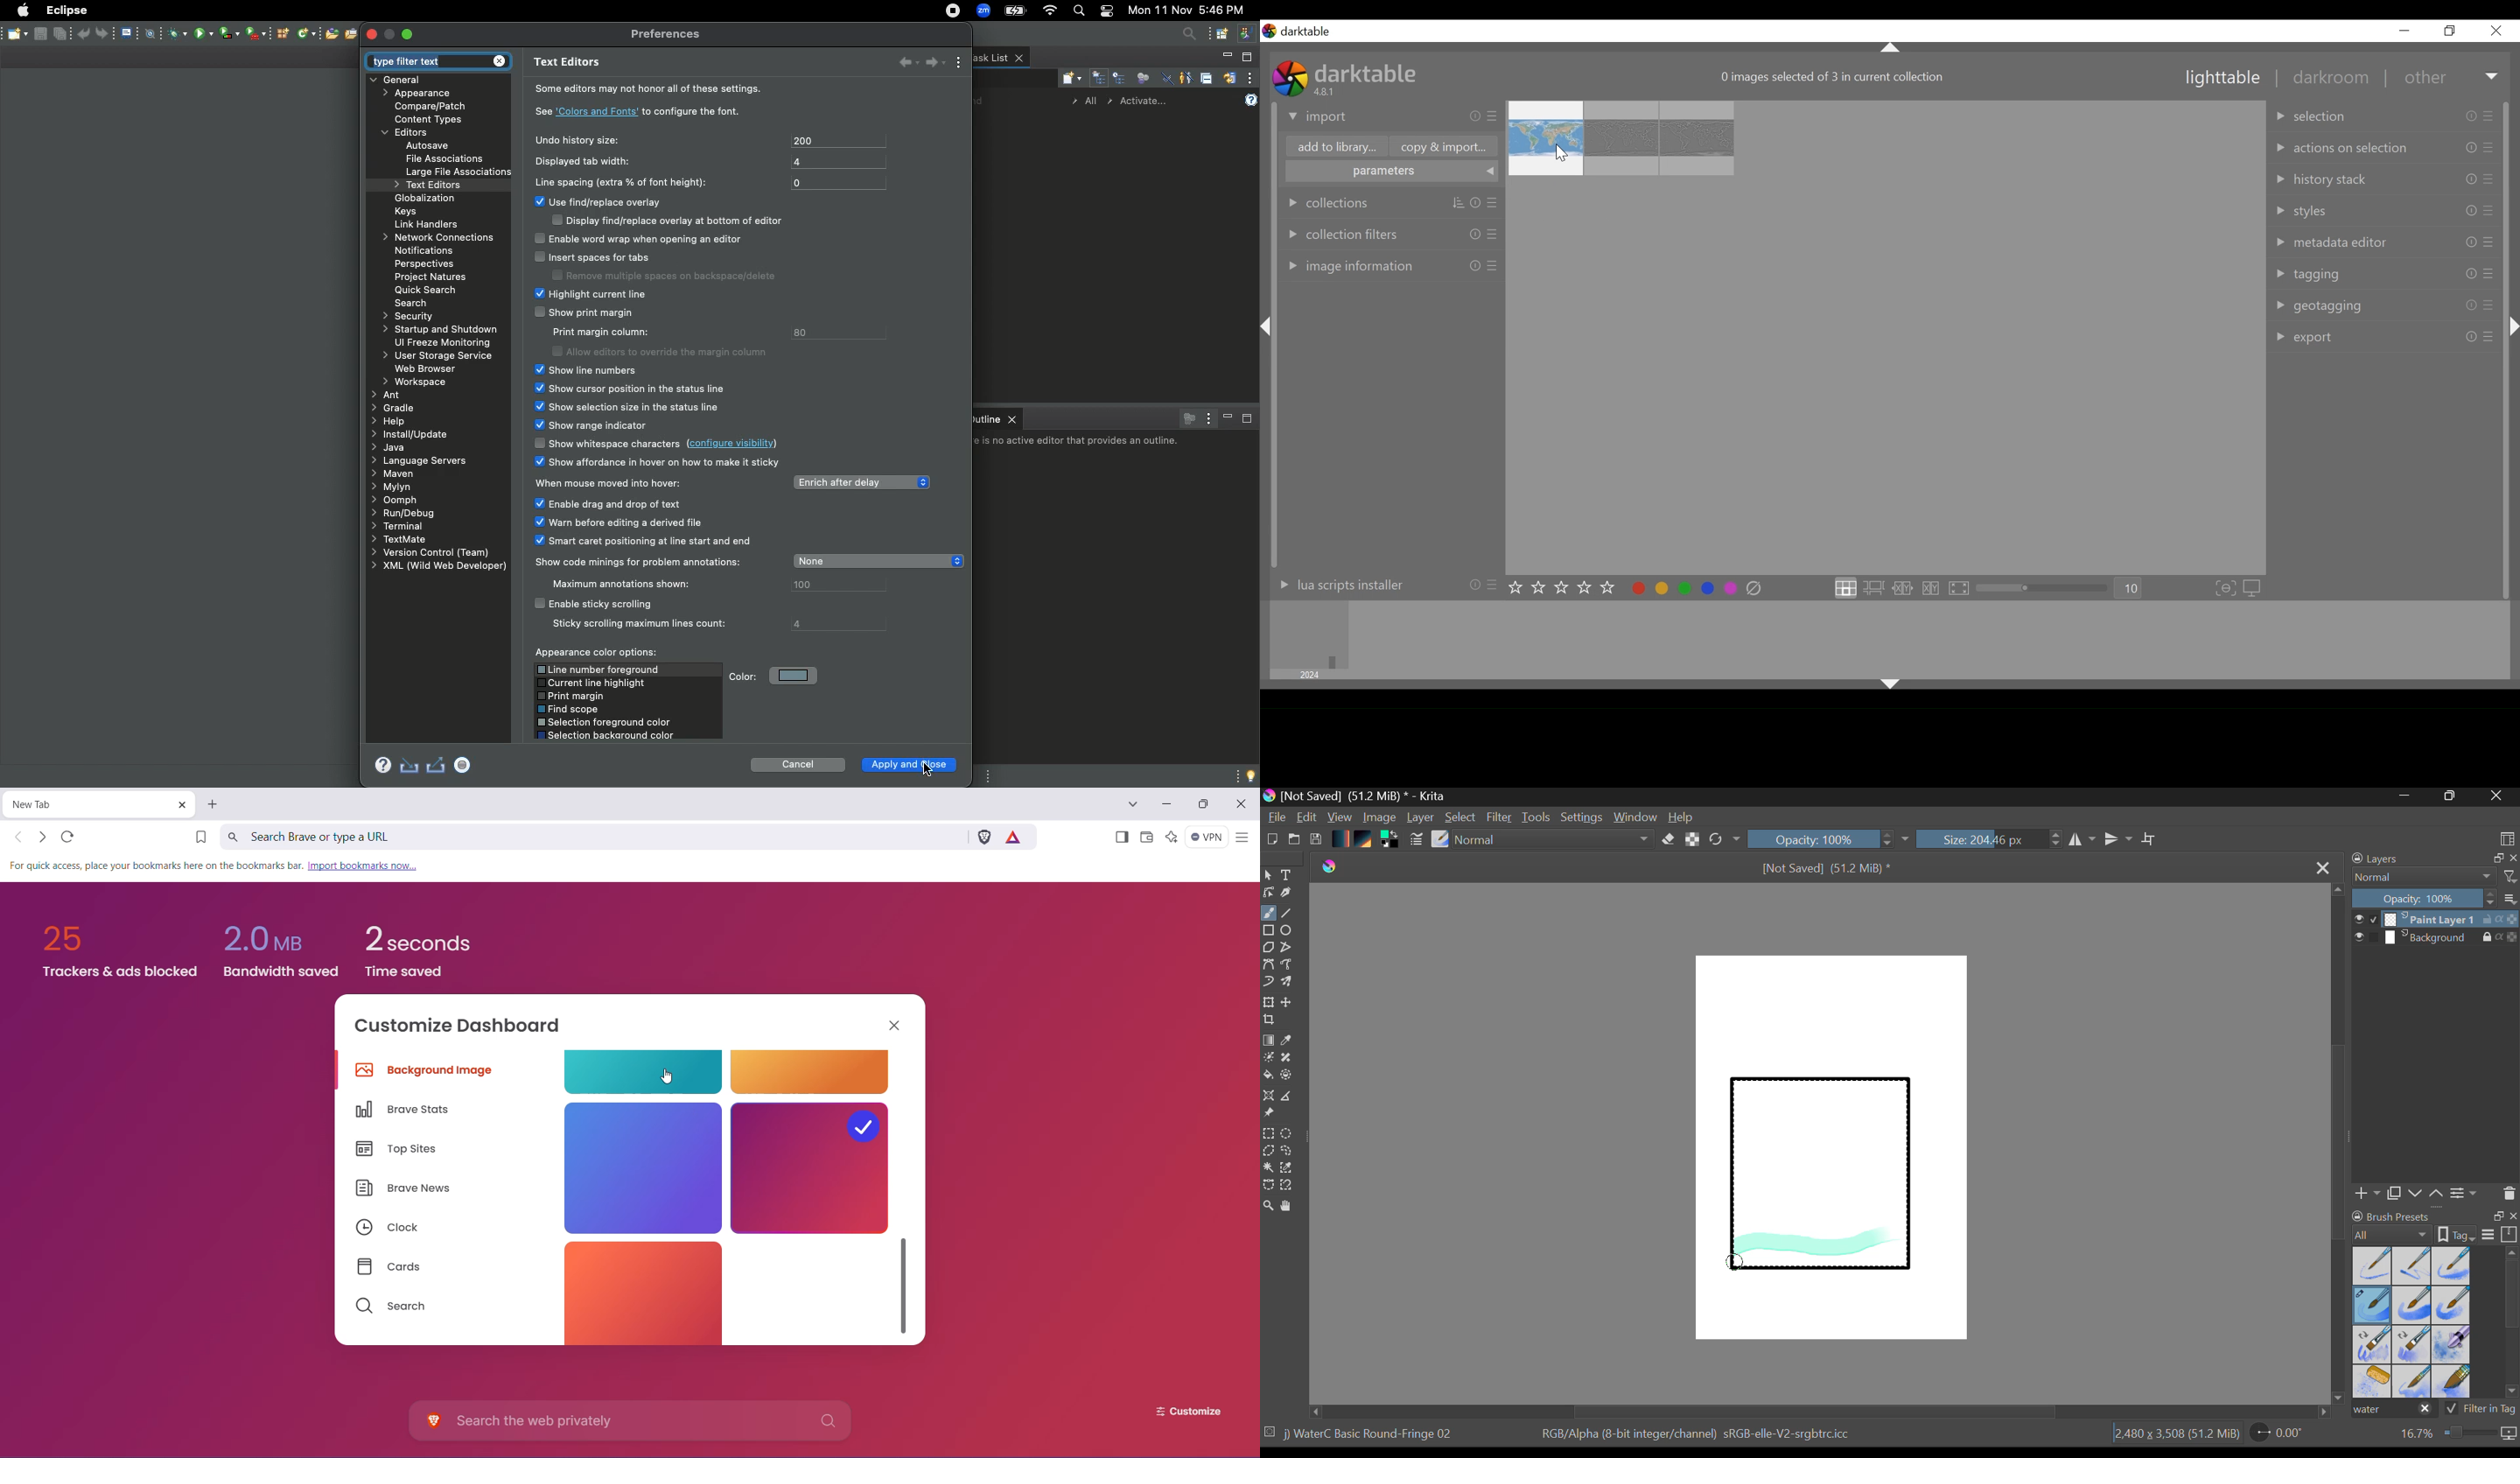  Describe the element at coordinates (1370, 1435) in the screenshot. I see `Brush Selected` at that location.